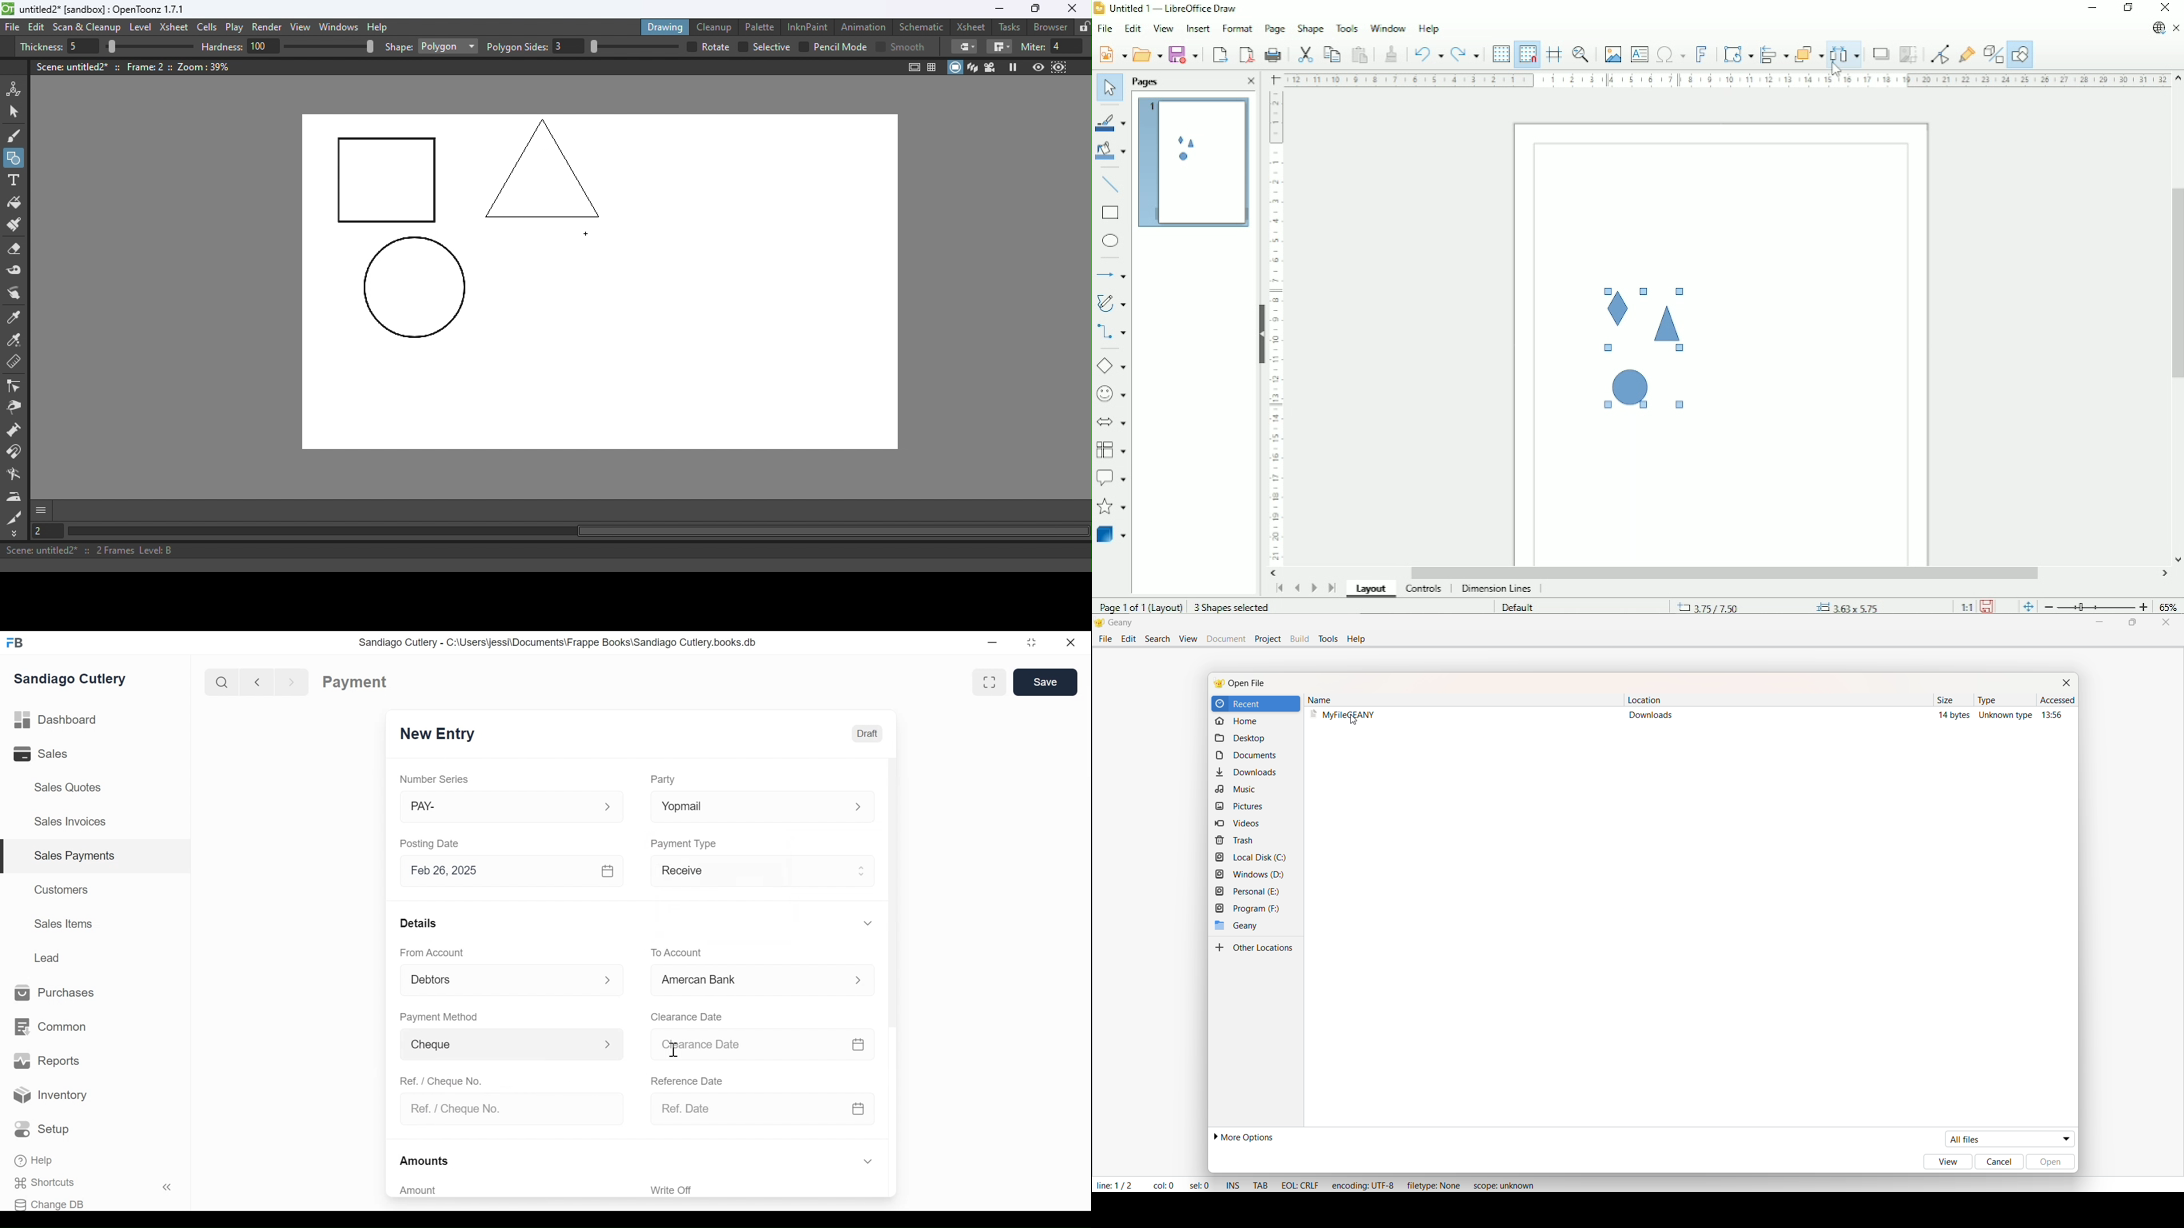 The image size is (2184, 1232). I want to click on Toggle form and full width , so click(994, 680).